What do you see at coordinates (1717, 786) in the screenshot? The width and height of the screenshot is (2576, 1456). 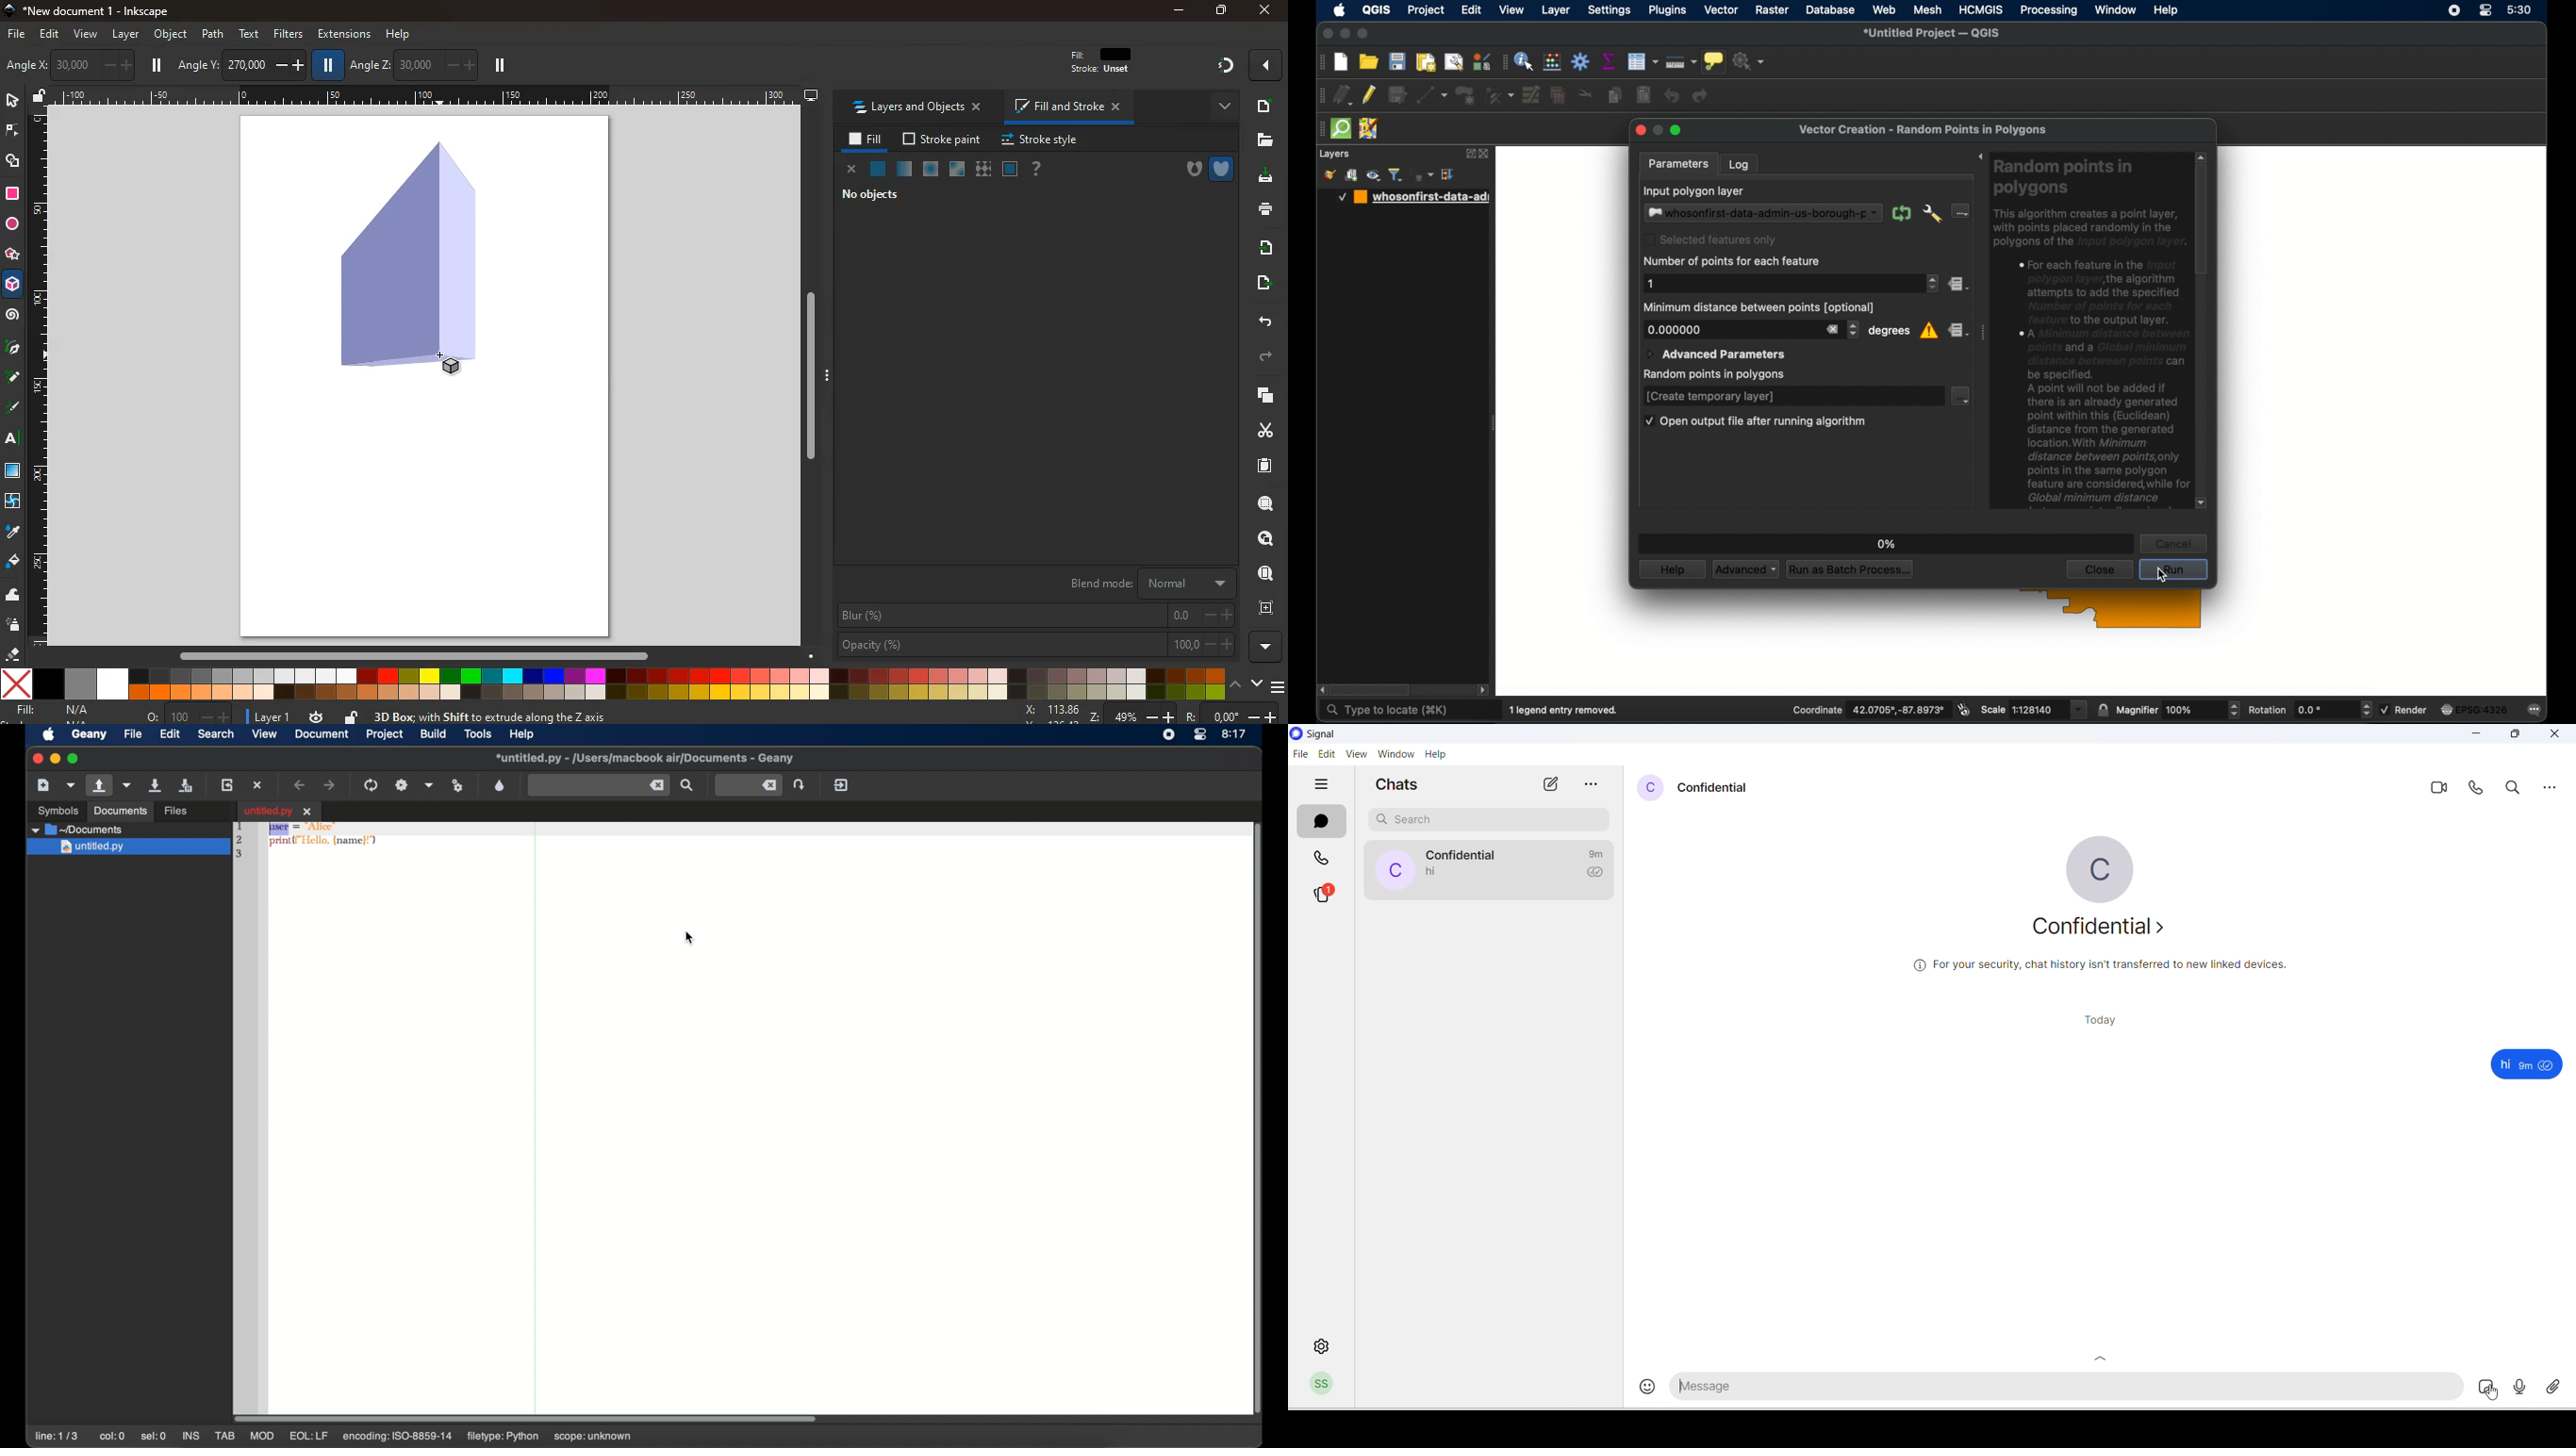 I see `contact name` at bounding box center [1717, 786].